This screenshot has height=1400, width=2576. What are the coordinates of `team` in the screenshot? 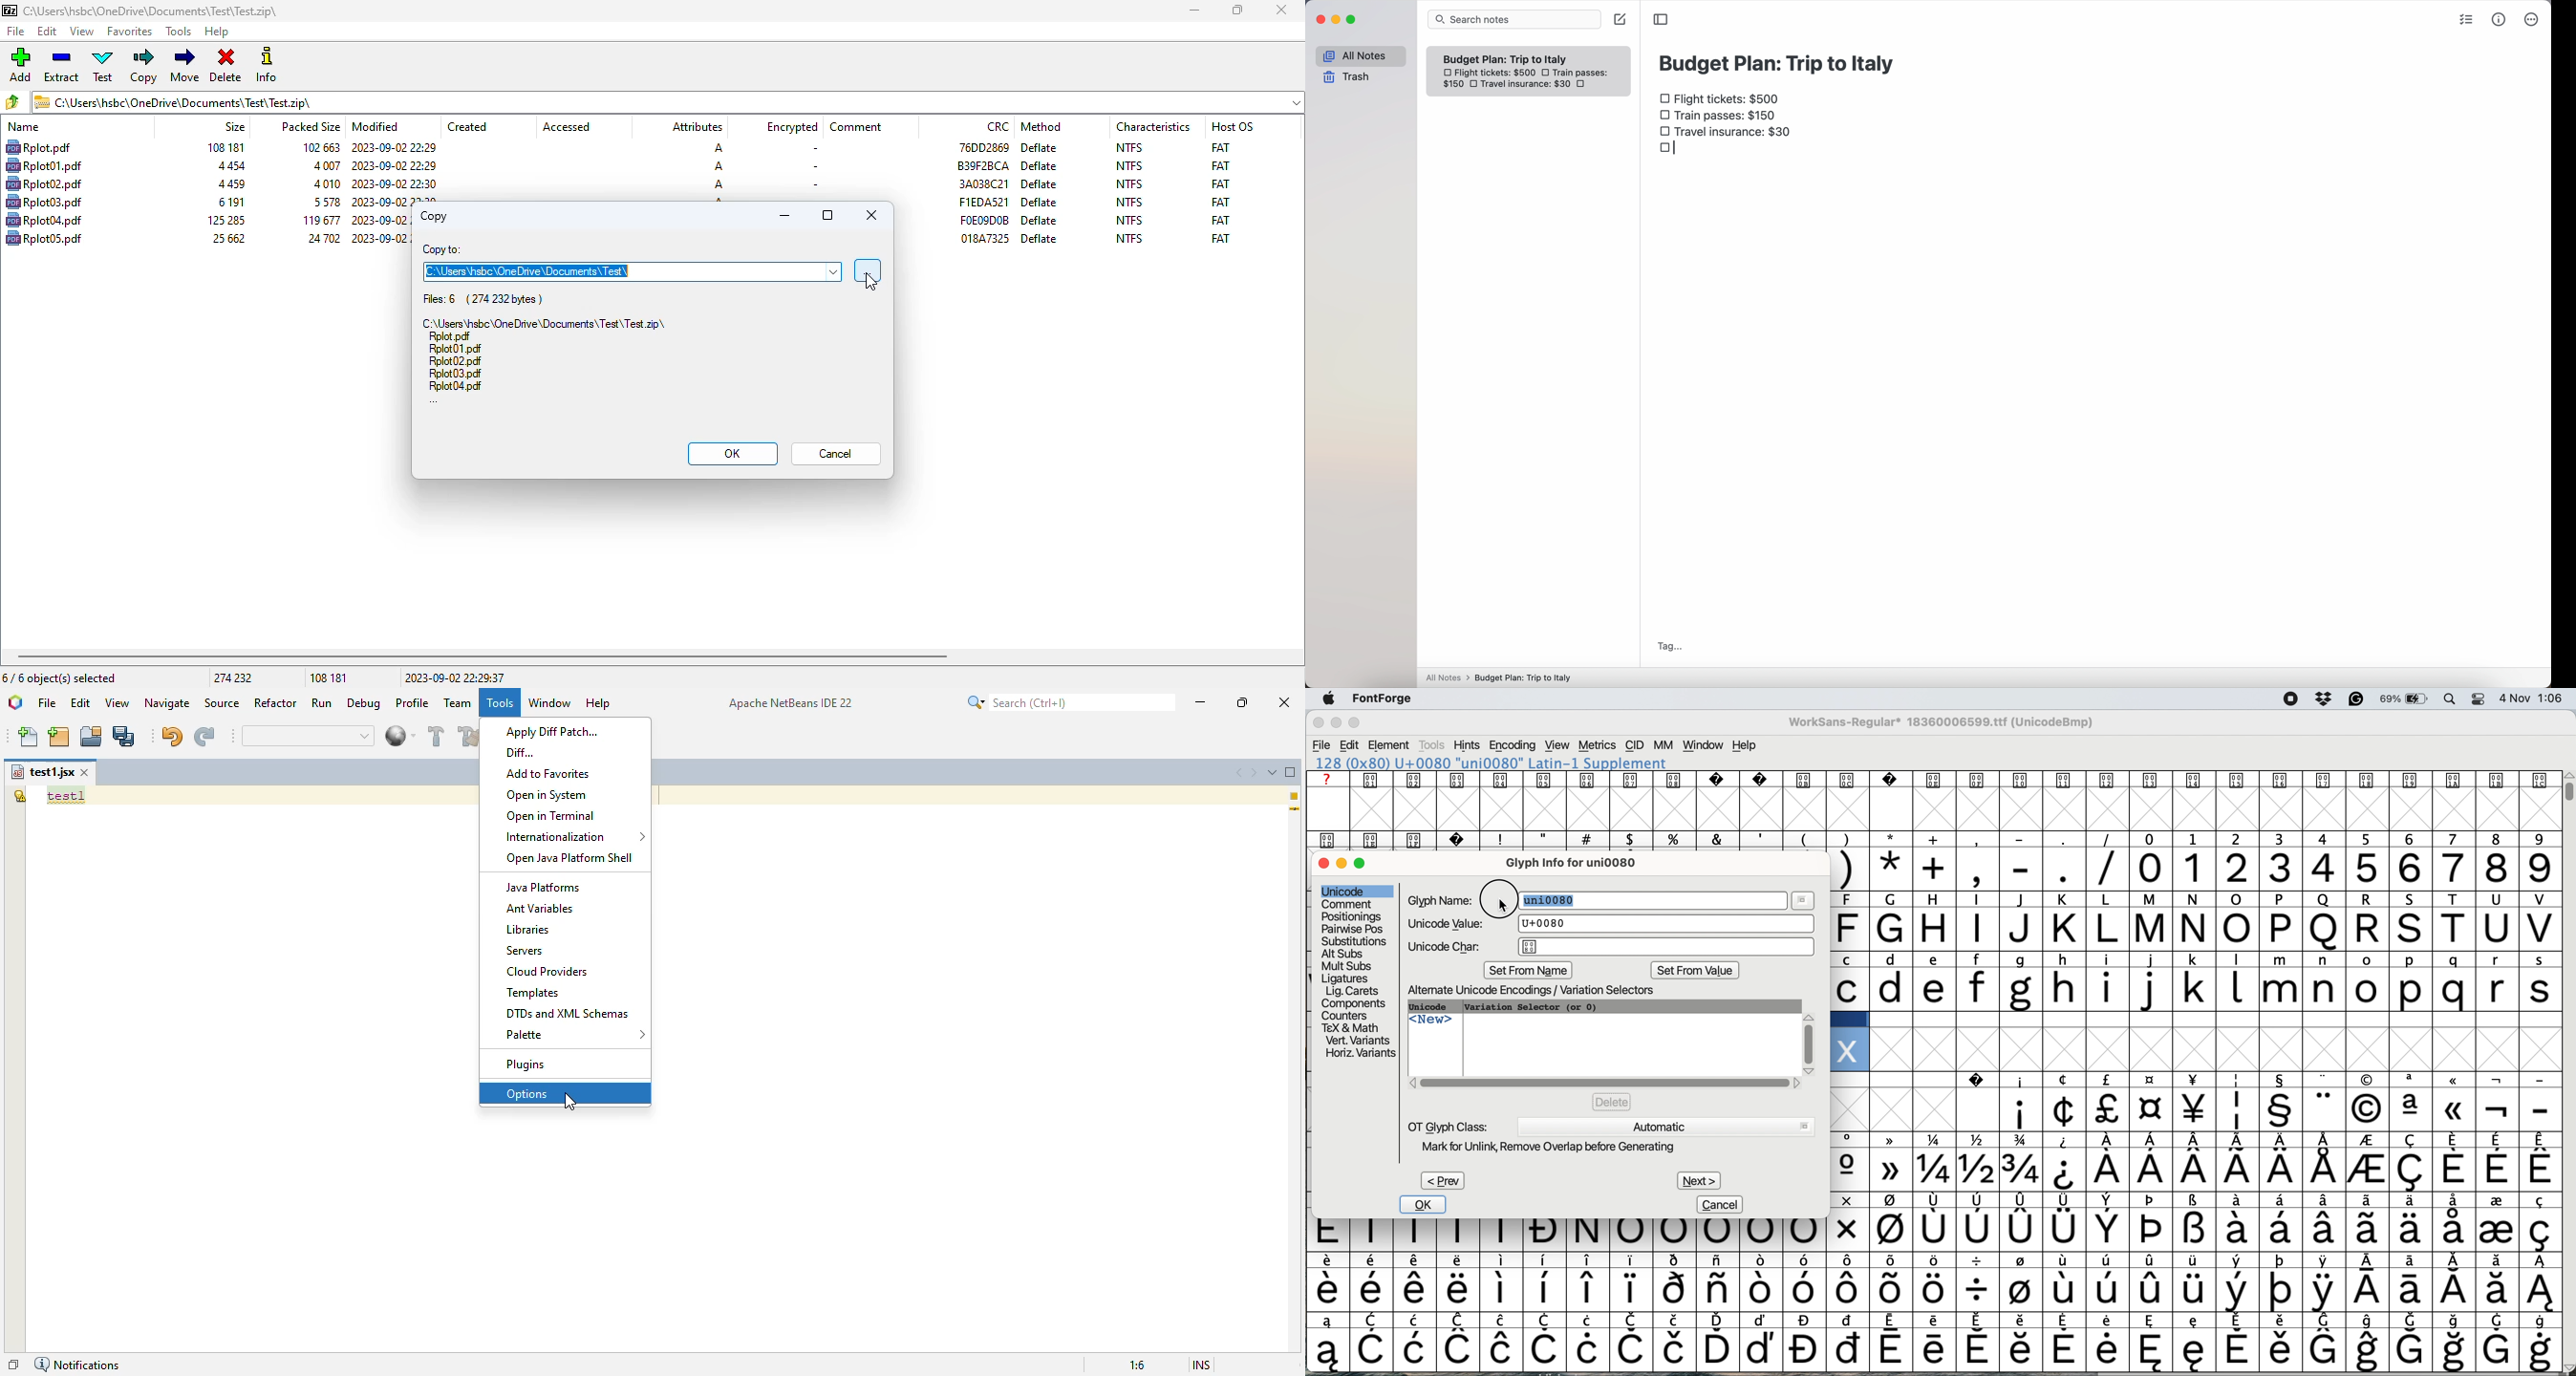 It's located at (459, 702).